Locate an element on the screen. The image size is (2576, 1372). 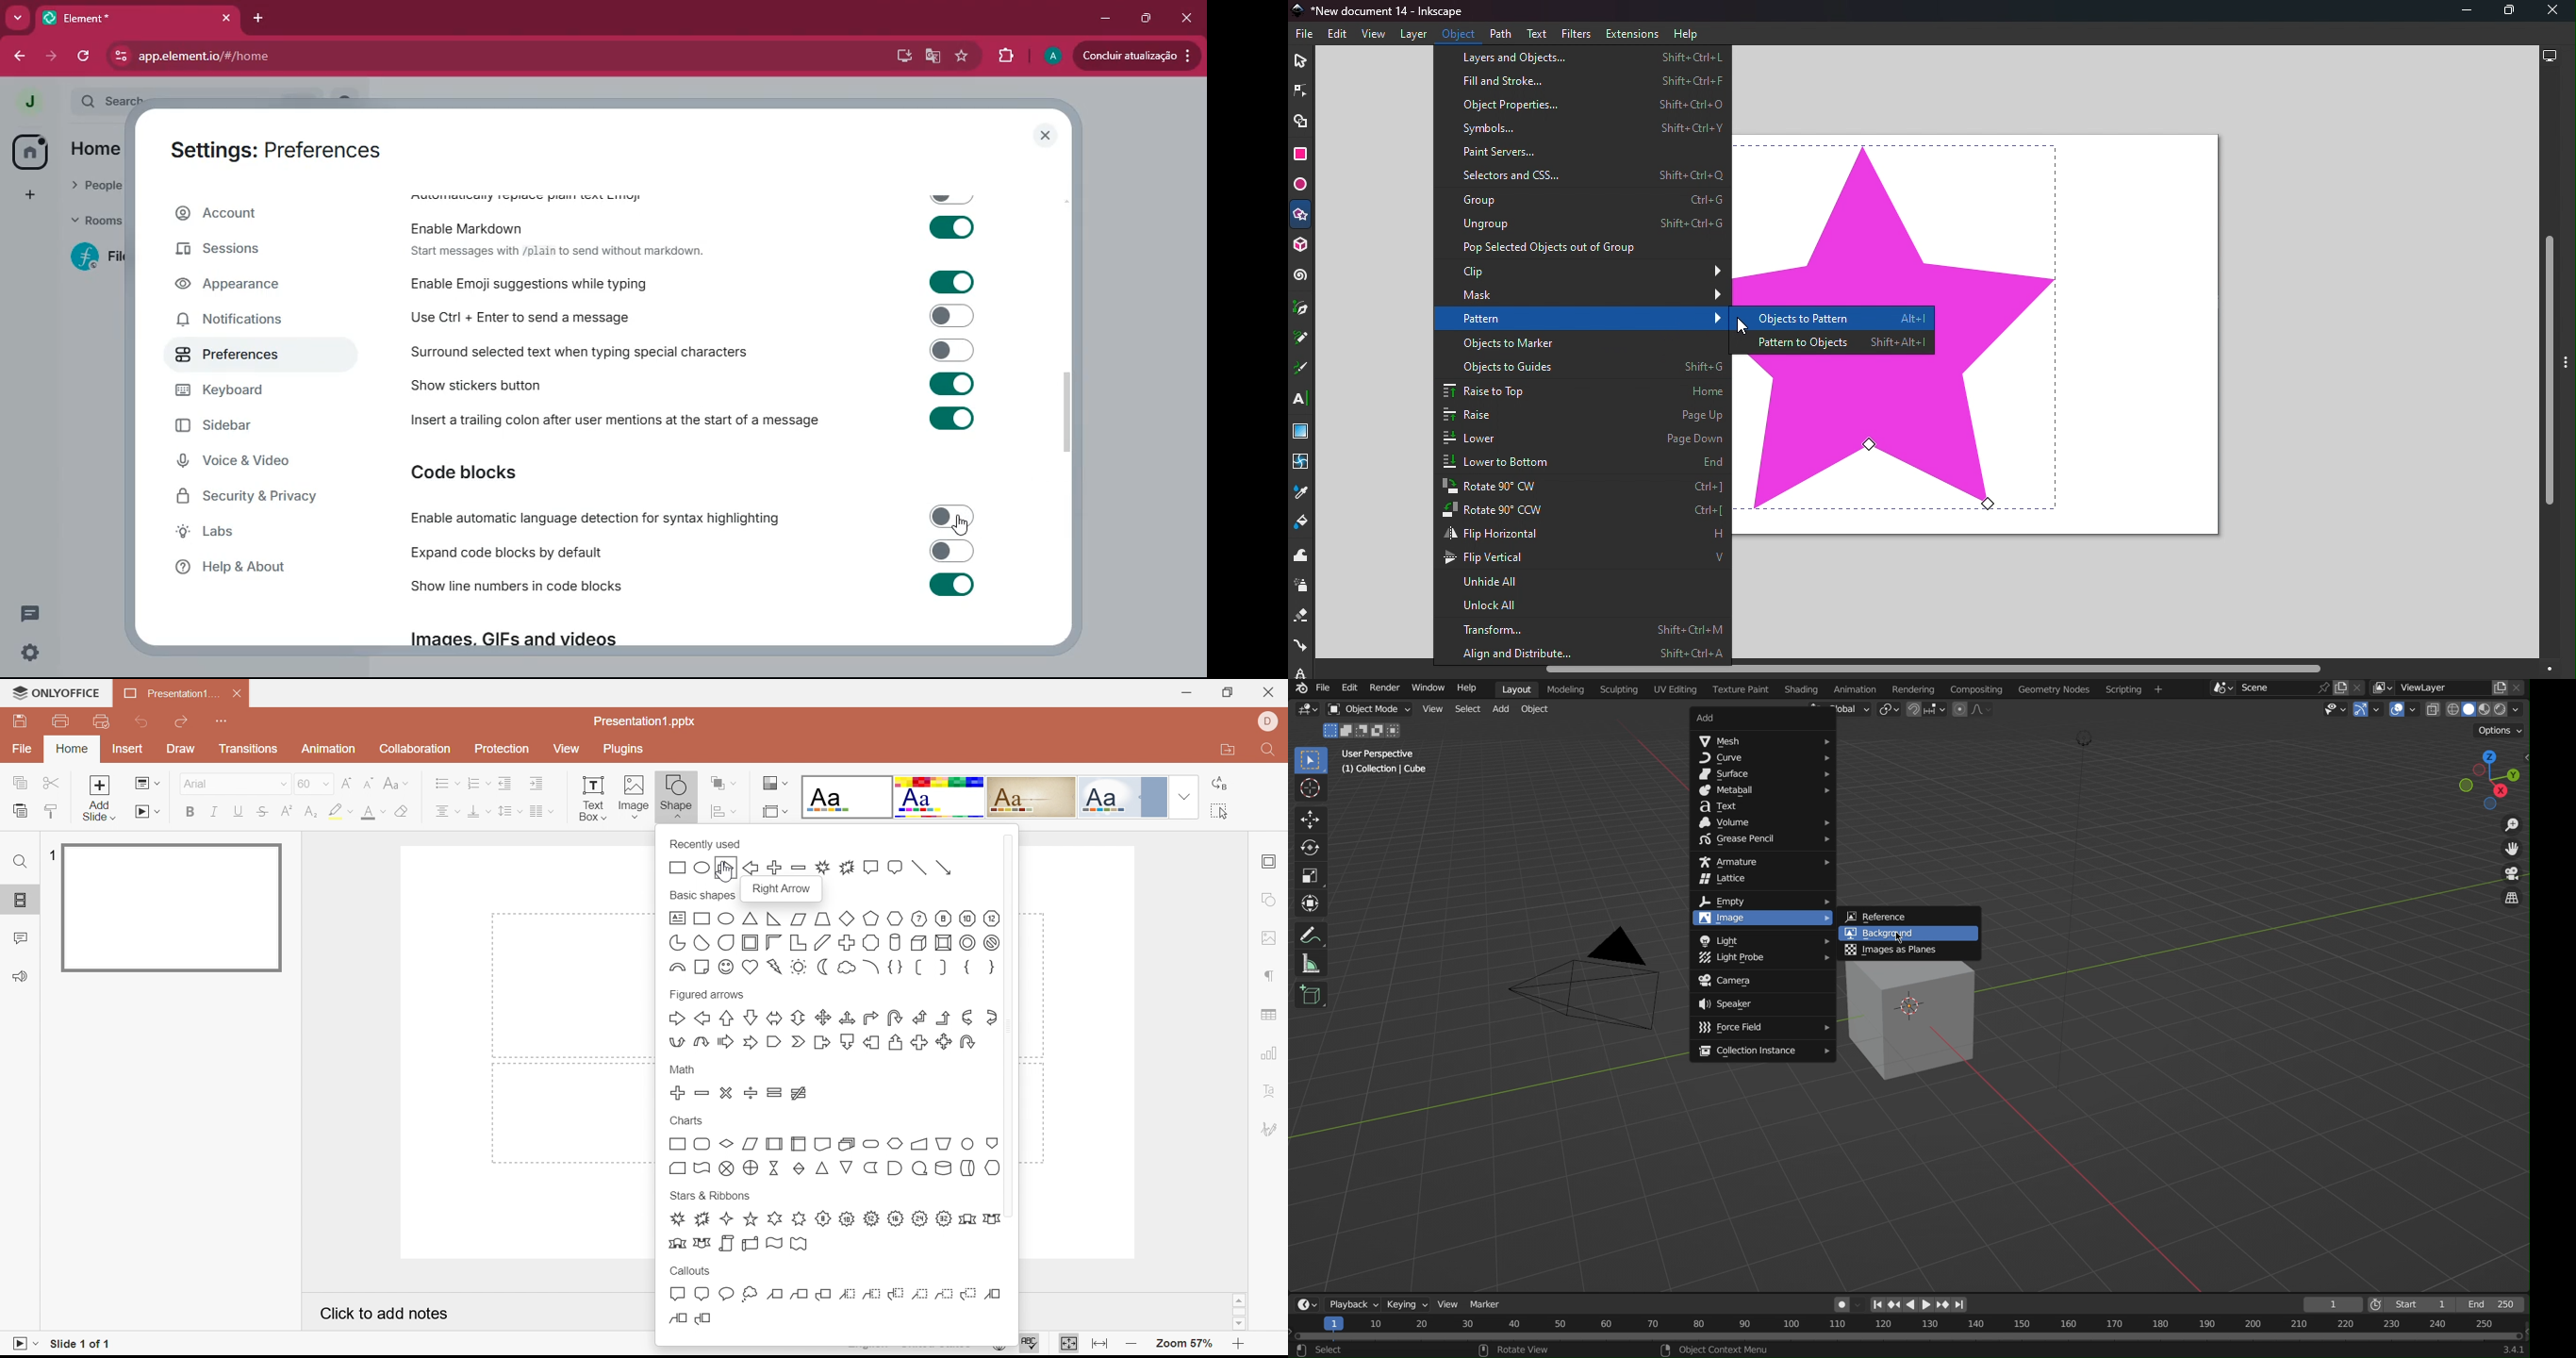
1 is located at coordinates (2335, 1303).